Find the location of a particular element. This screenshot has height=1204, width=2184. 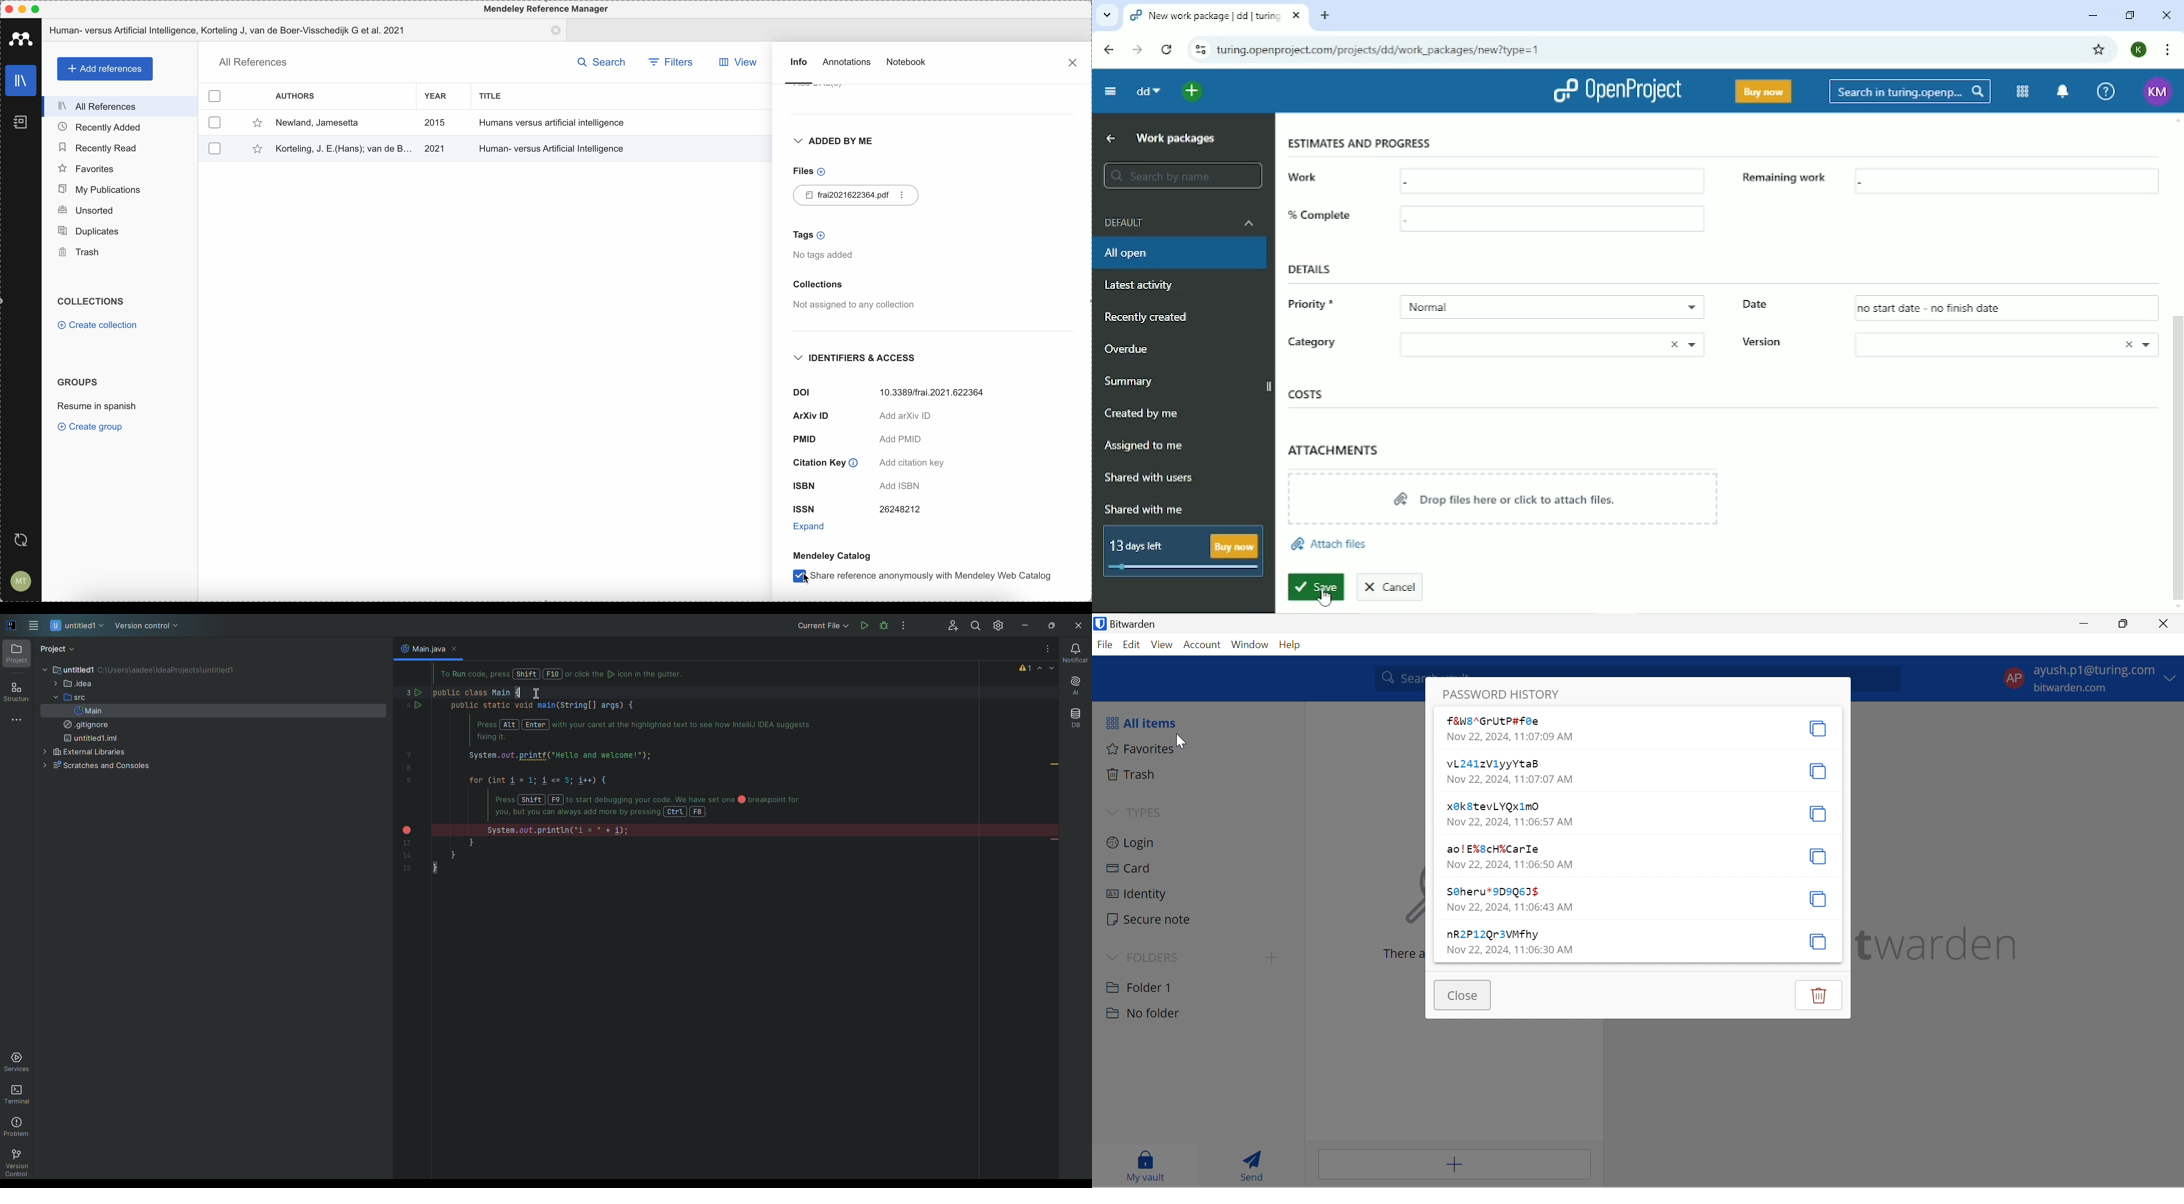

PMID is located at coordinates (856, 440).